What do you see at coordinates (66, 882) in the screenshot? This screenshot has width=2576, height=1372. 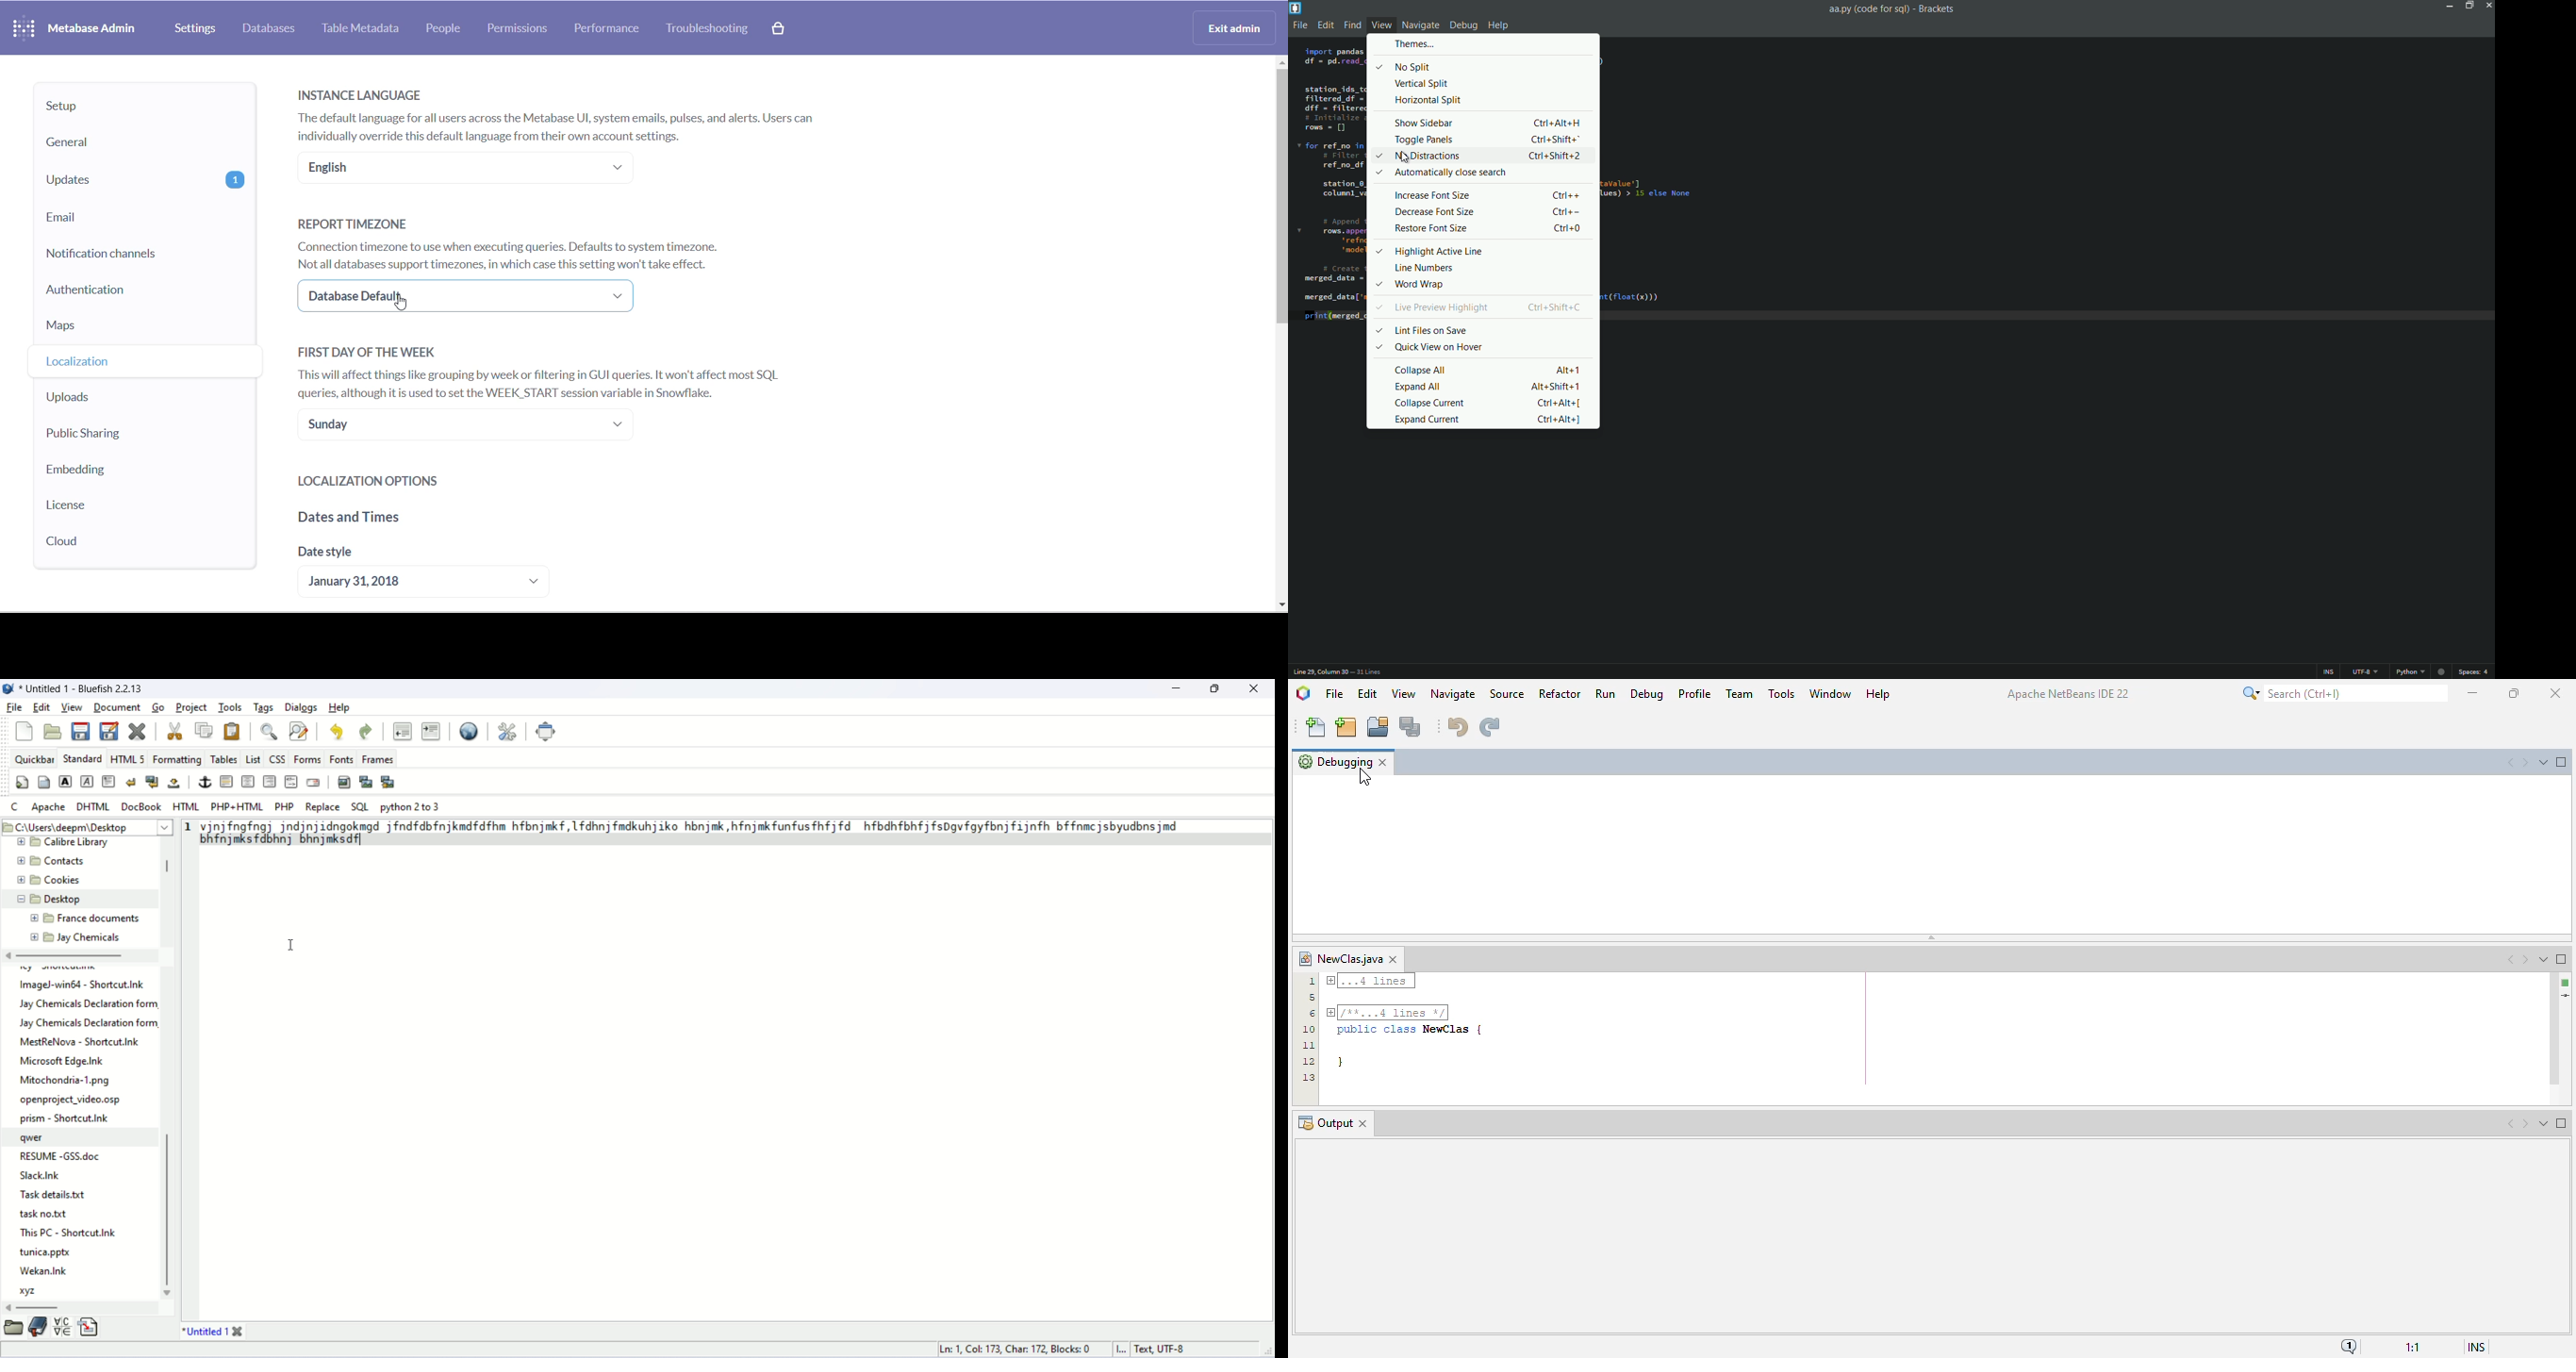 I see `Cookies.` at bounding box center [66, 882].